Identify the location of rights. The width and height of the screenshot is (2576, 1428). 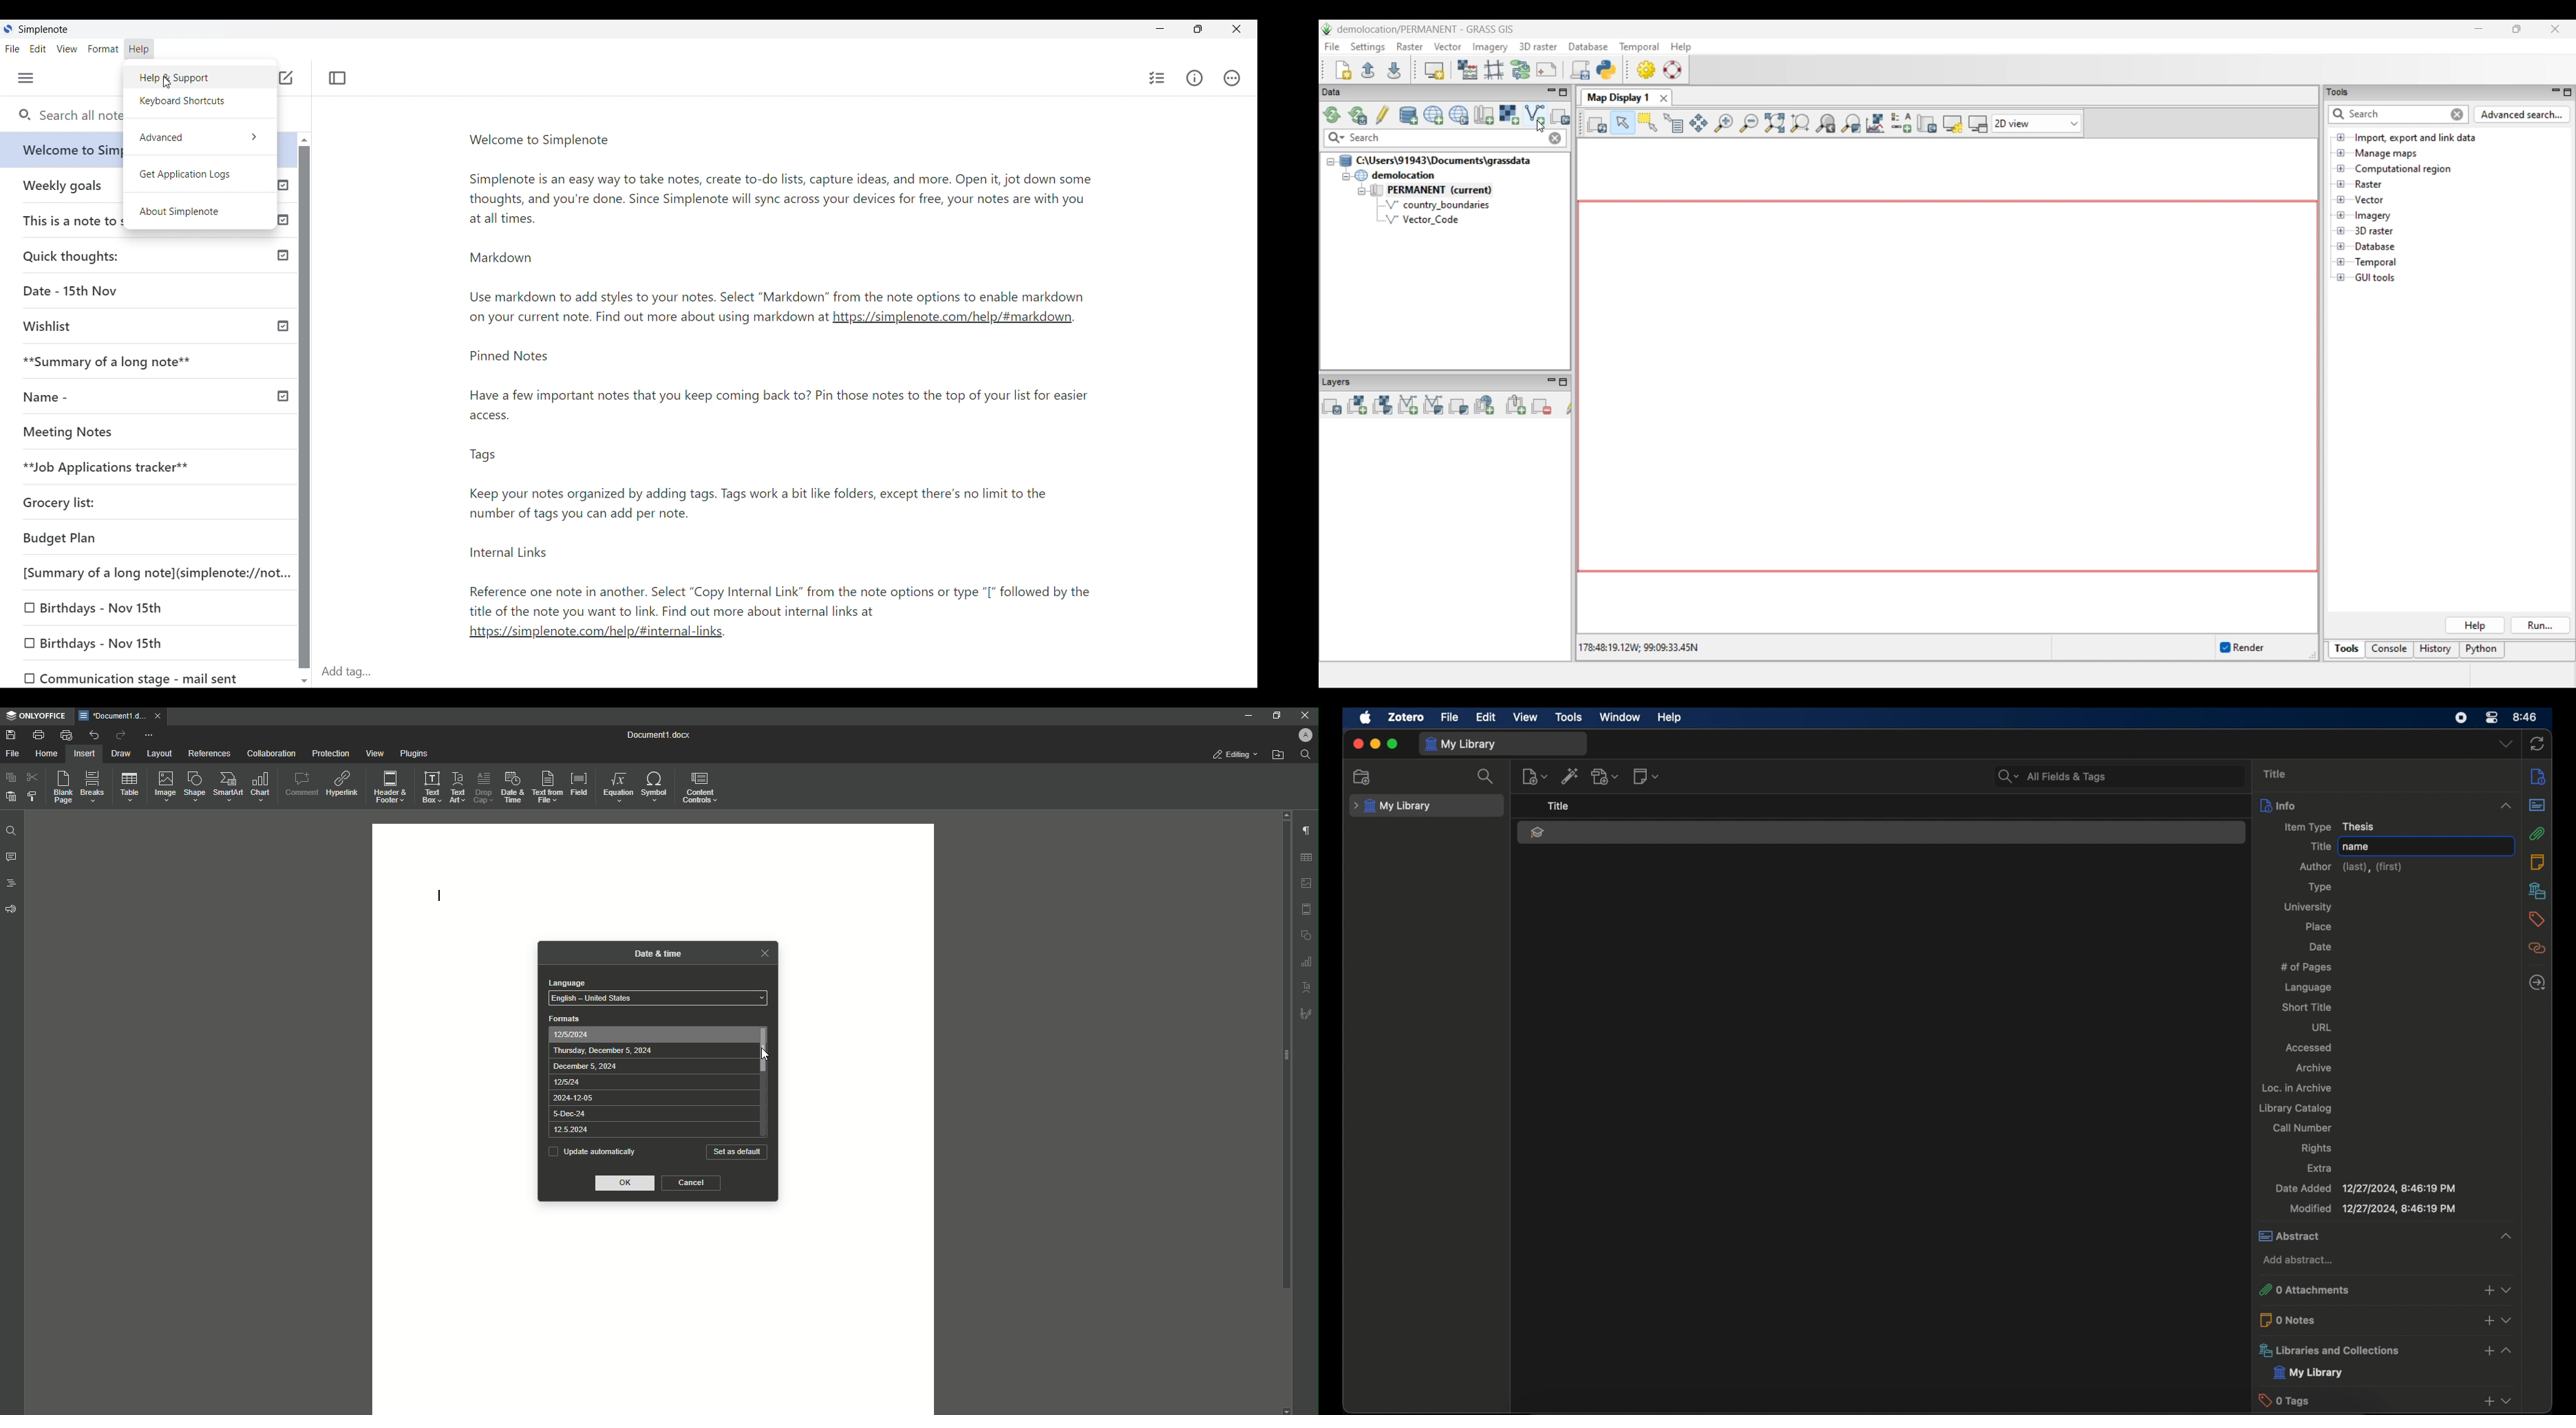
(2316, 1148).